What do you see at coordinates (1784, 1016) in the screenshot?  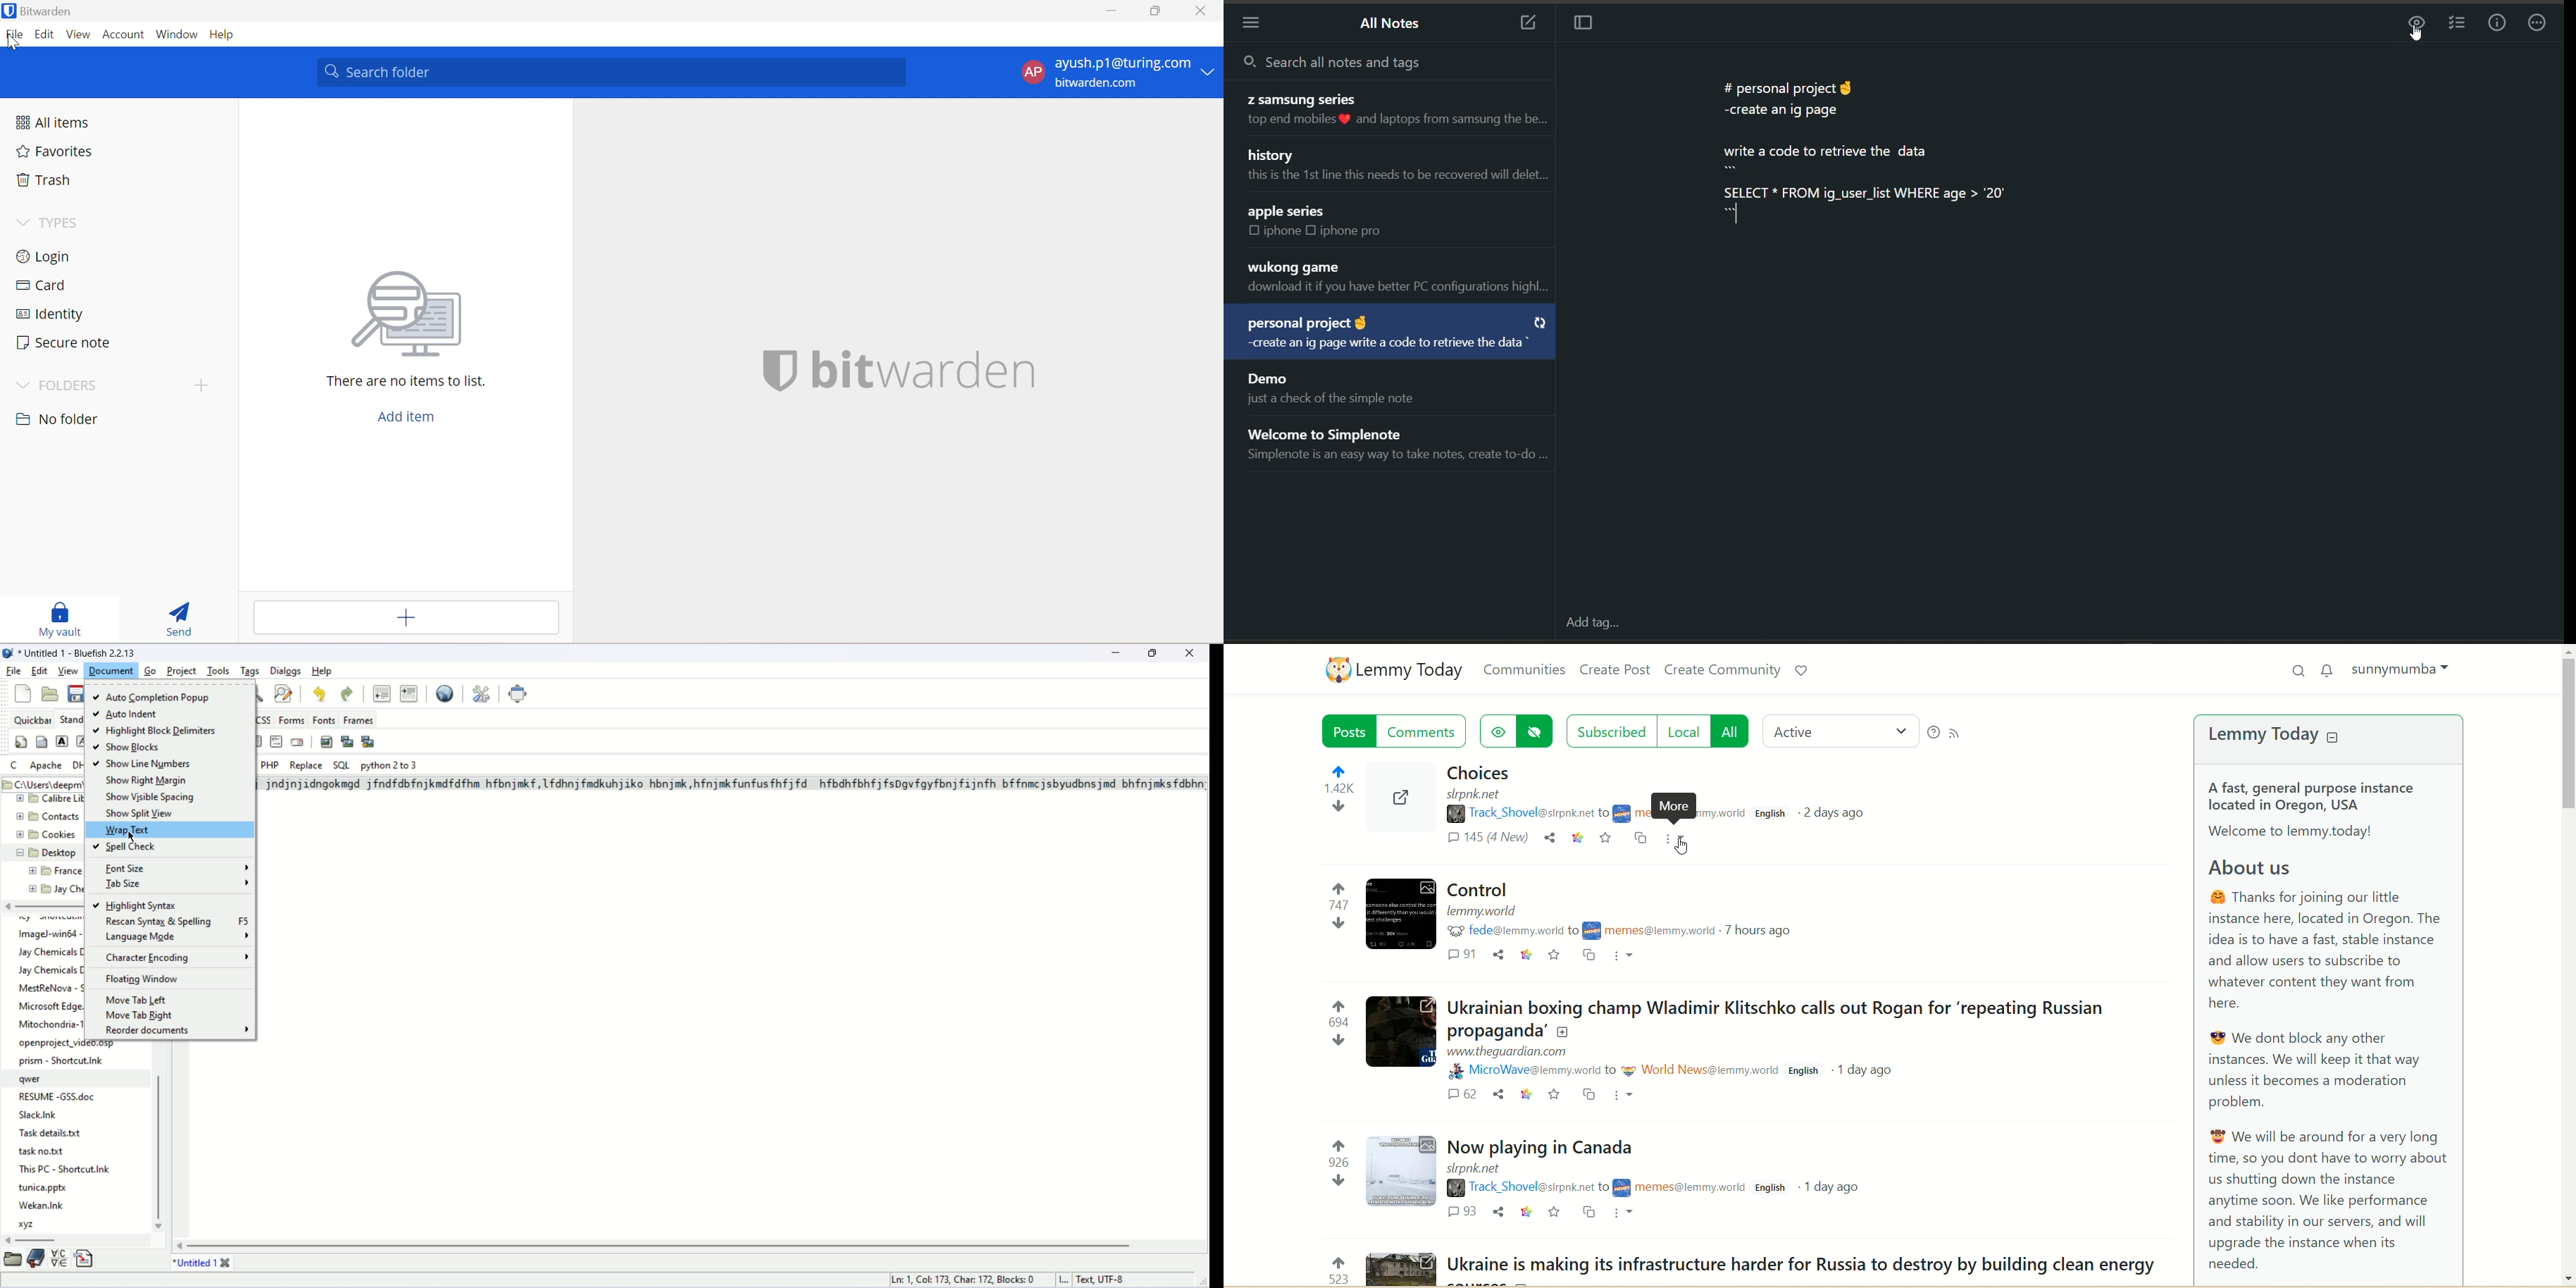 I see `Post on "Ukrainian boxing champ Wladimir Klitschko calls out Rogan for ‘repeating Russian propaganda’"` at bounding box center [1784, 1016].